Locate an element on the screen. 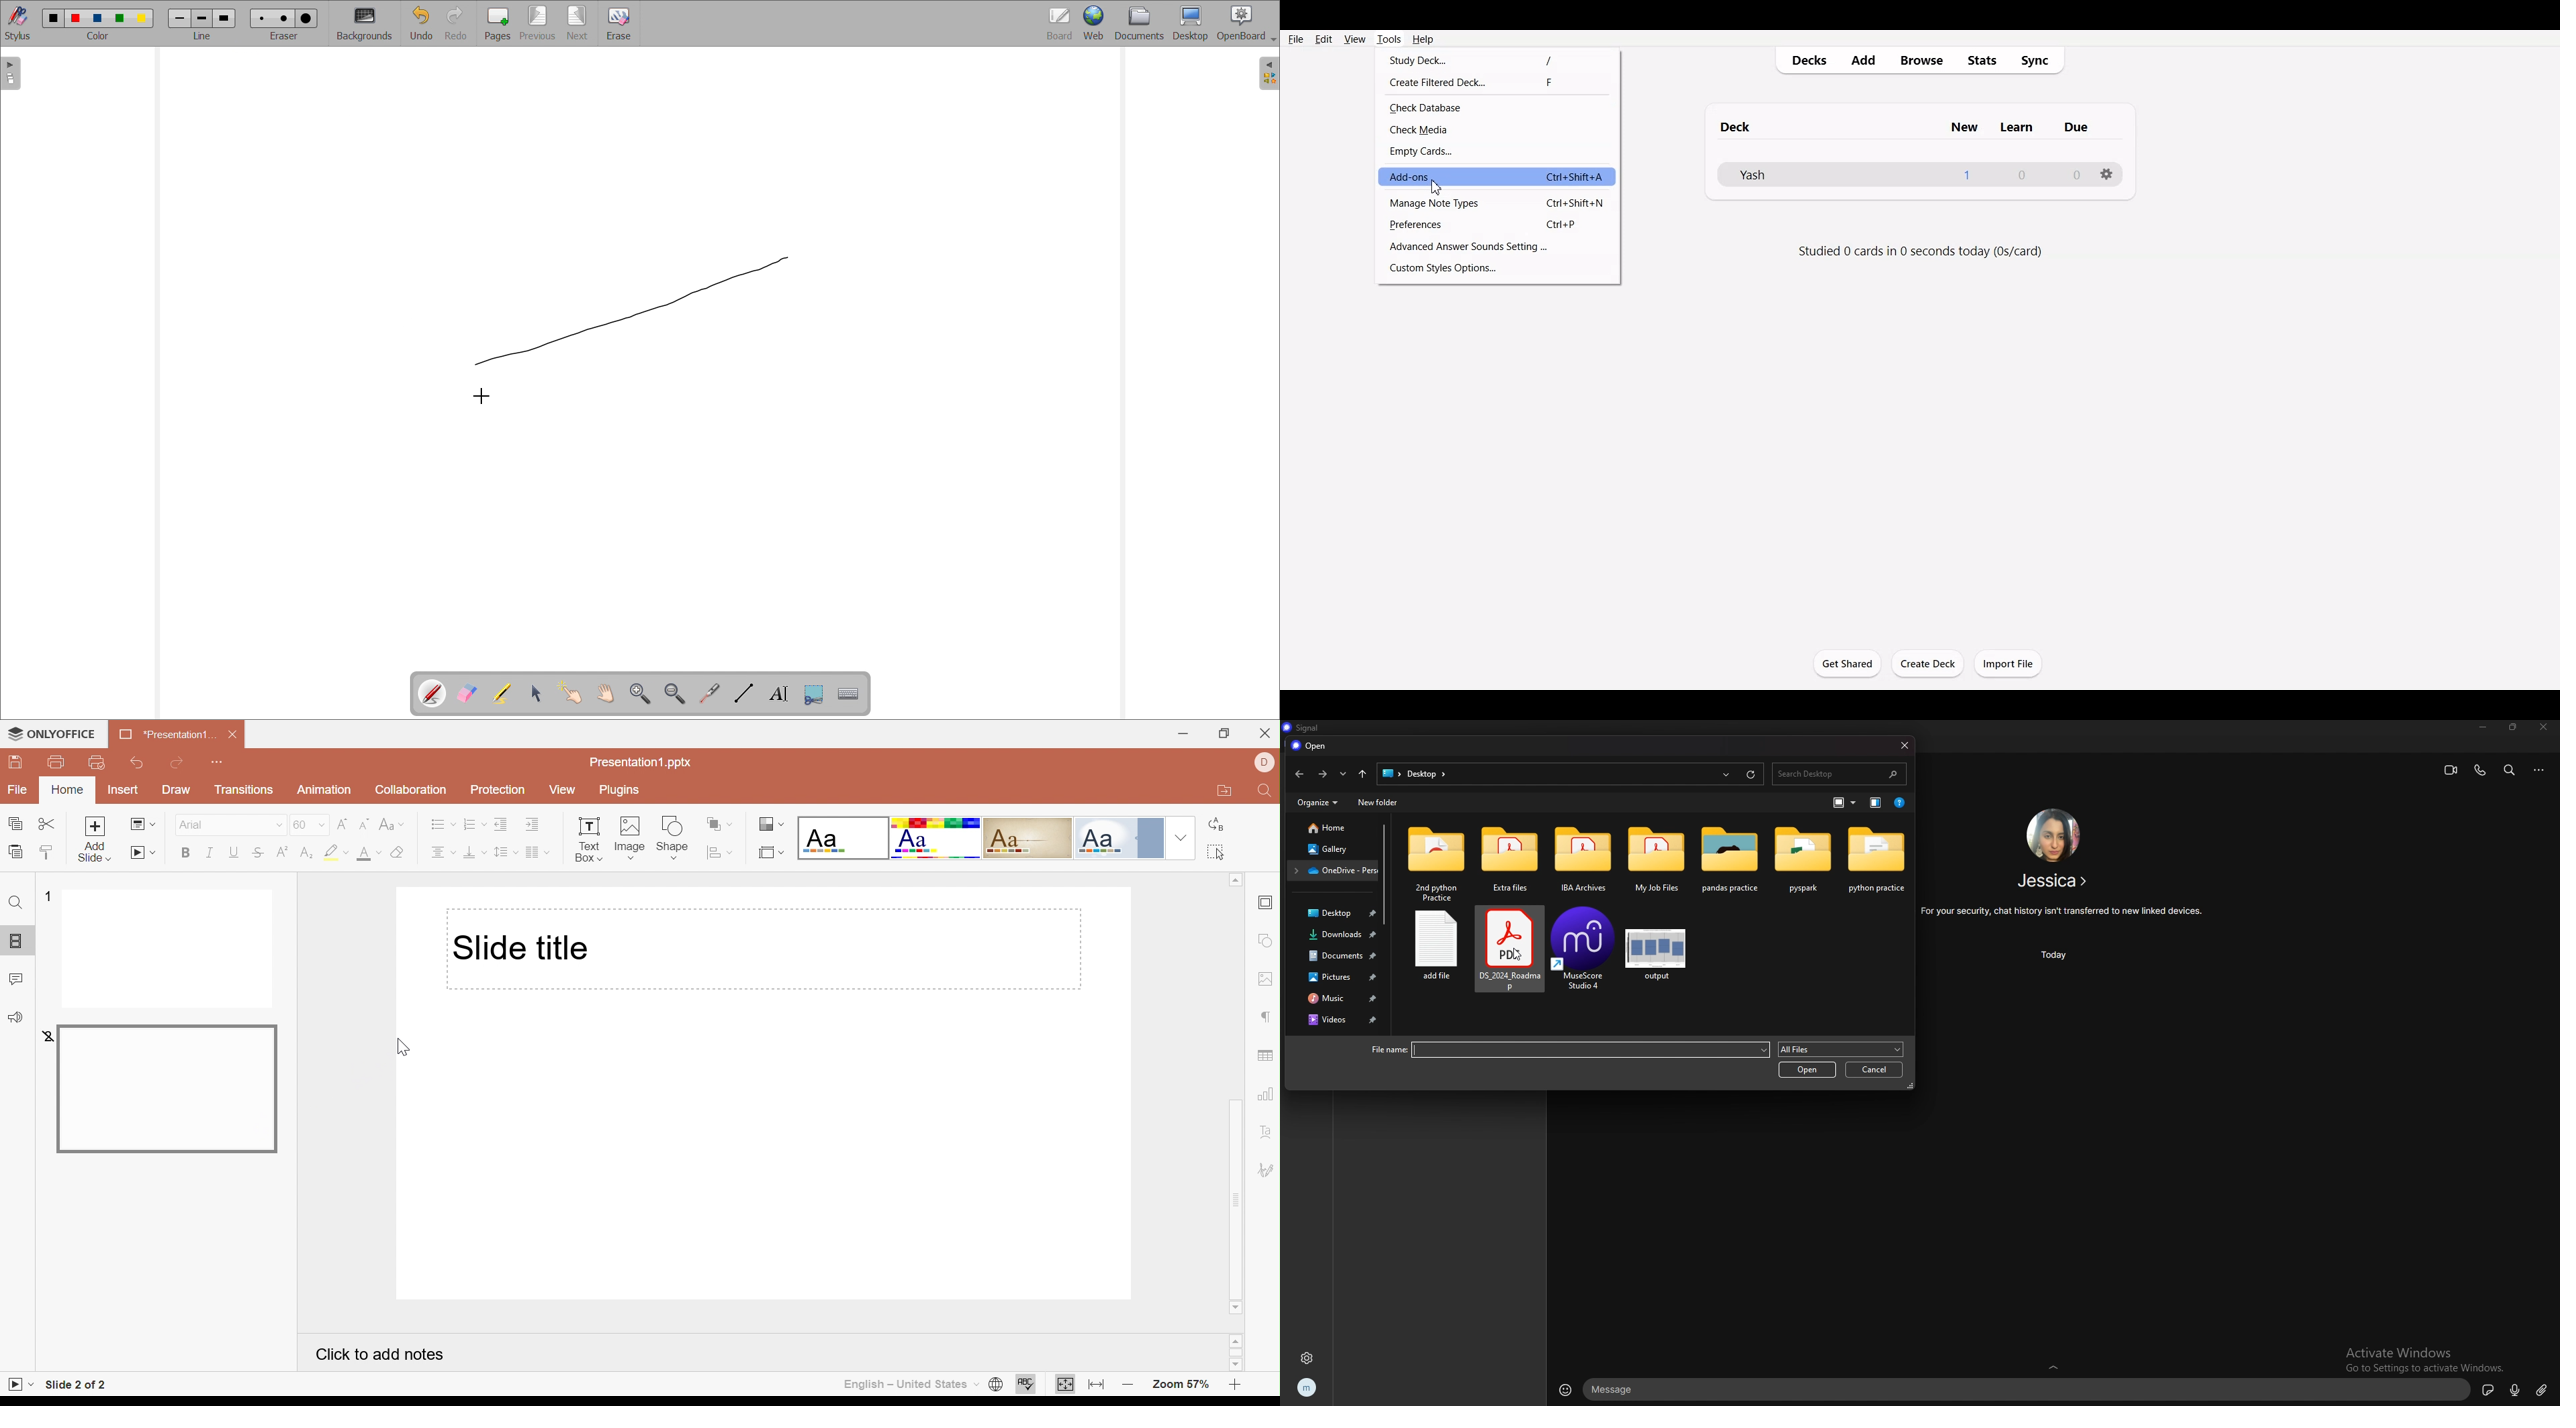 The image size is (2576, 1428). Scroll Bar is located at coordinates (1236, 989).